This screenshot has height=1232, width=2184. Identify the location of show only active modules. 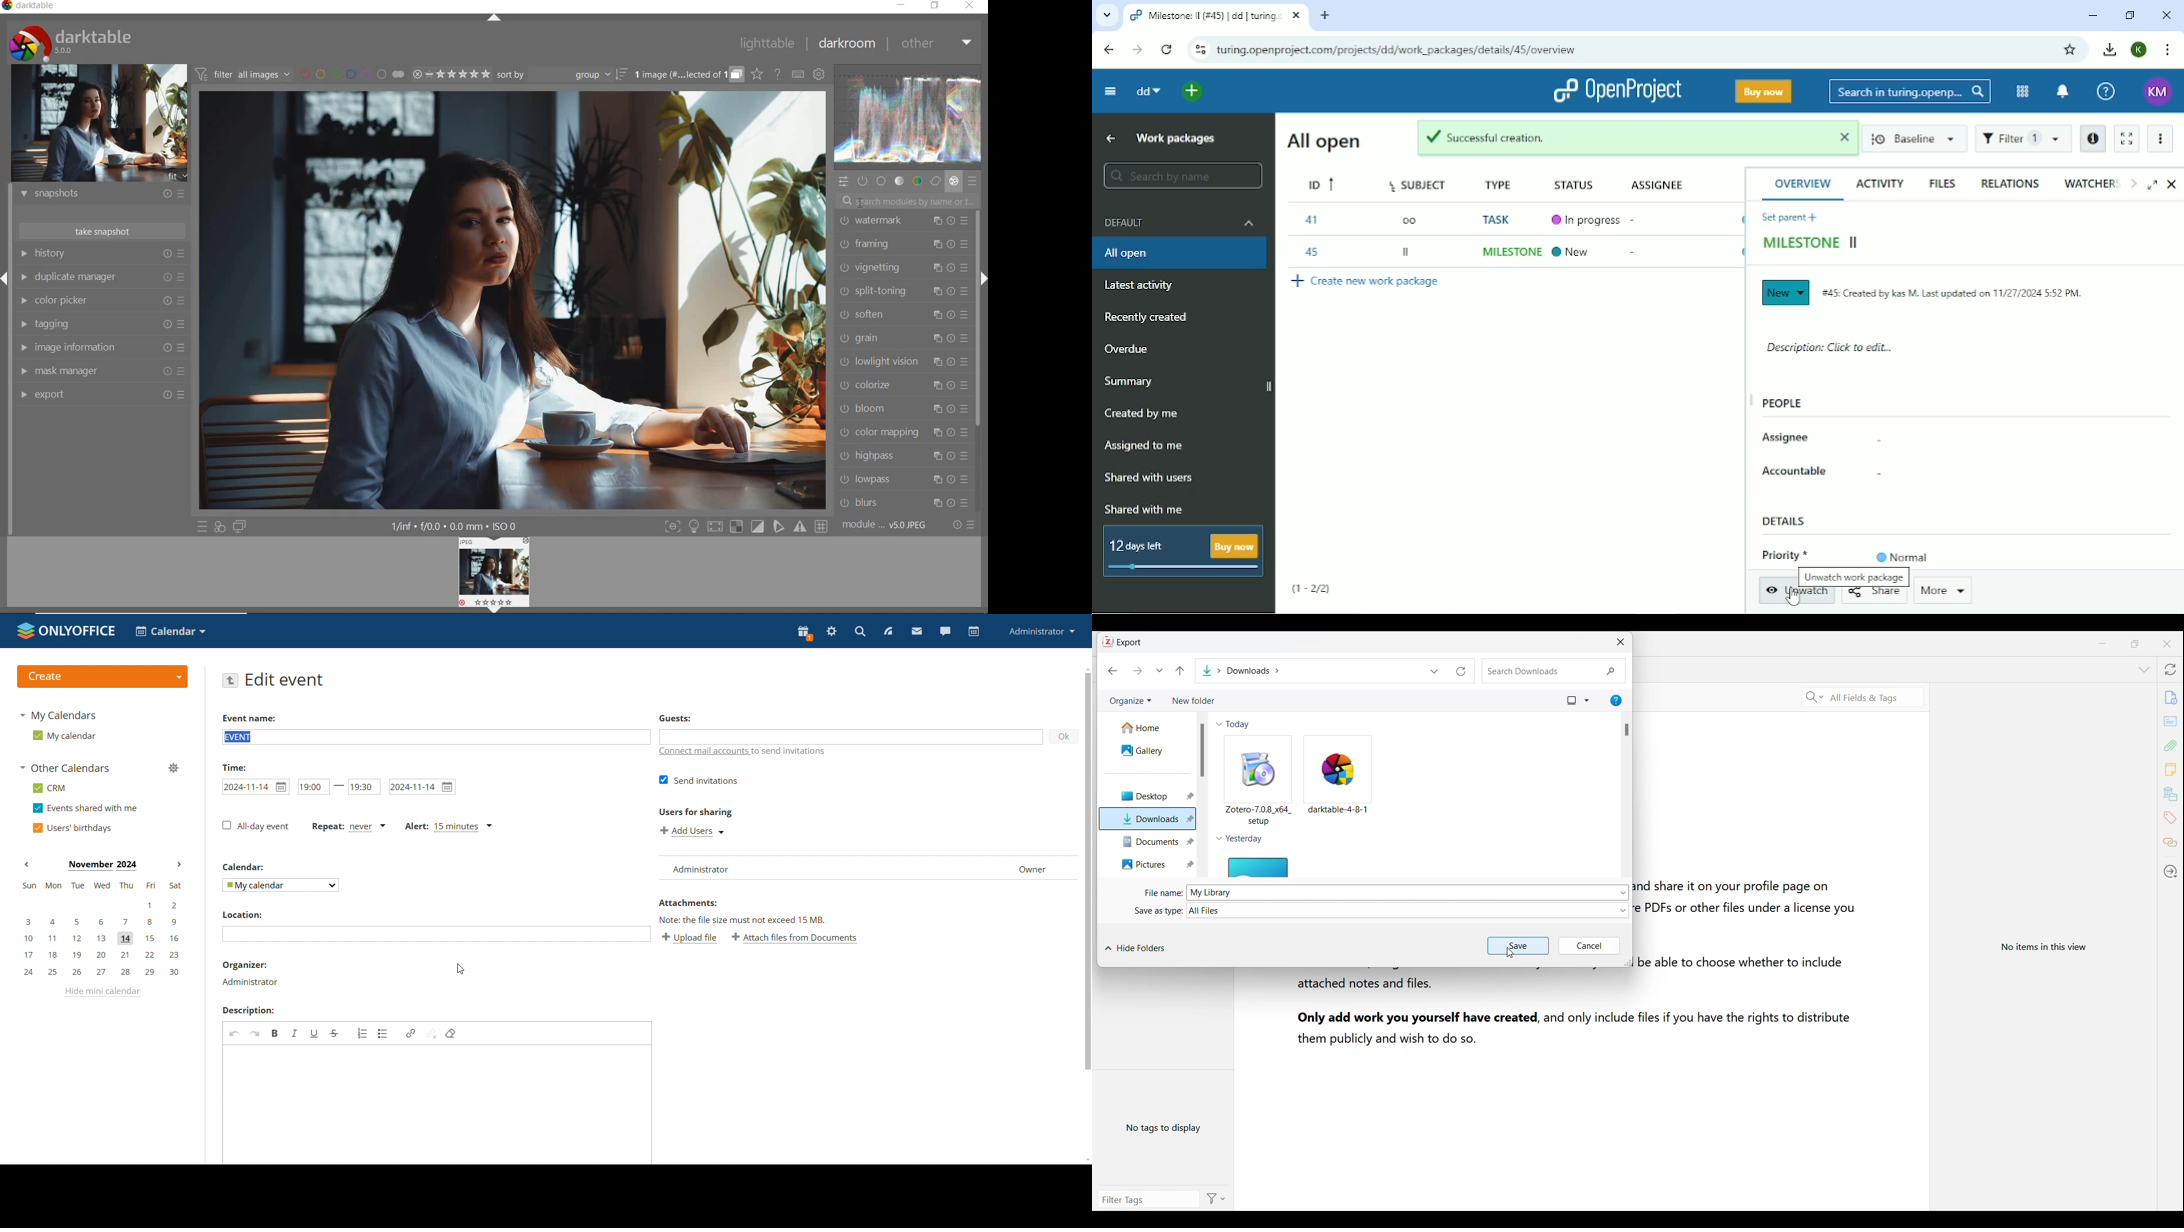
(863, 180).